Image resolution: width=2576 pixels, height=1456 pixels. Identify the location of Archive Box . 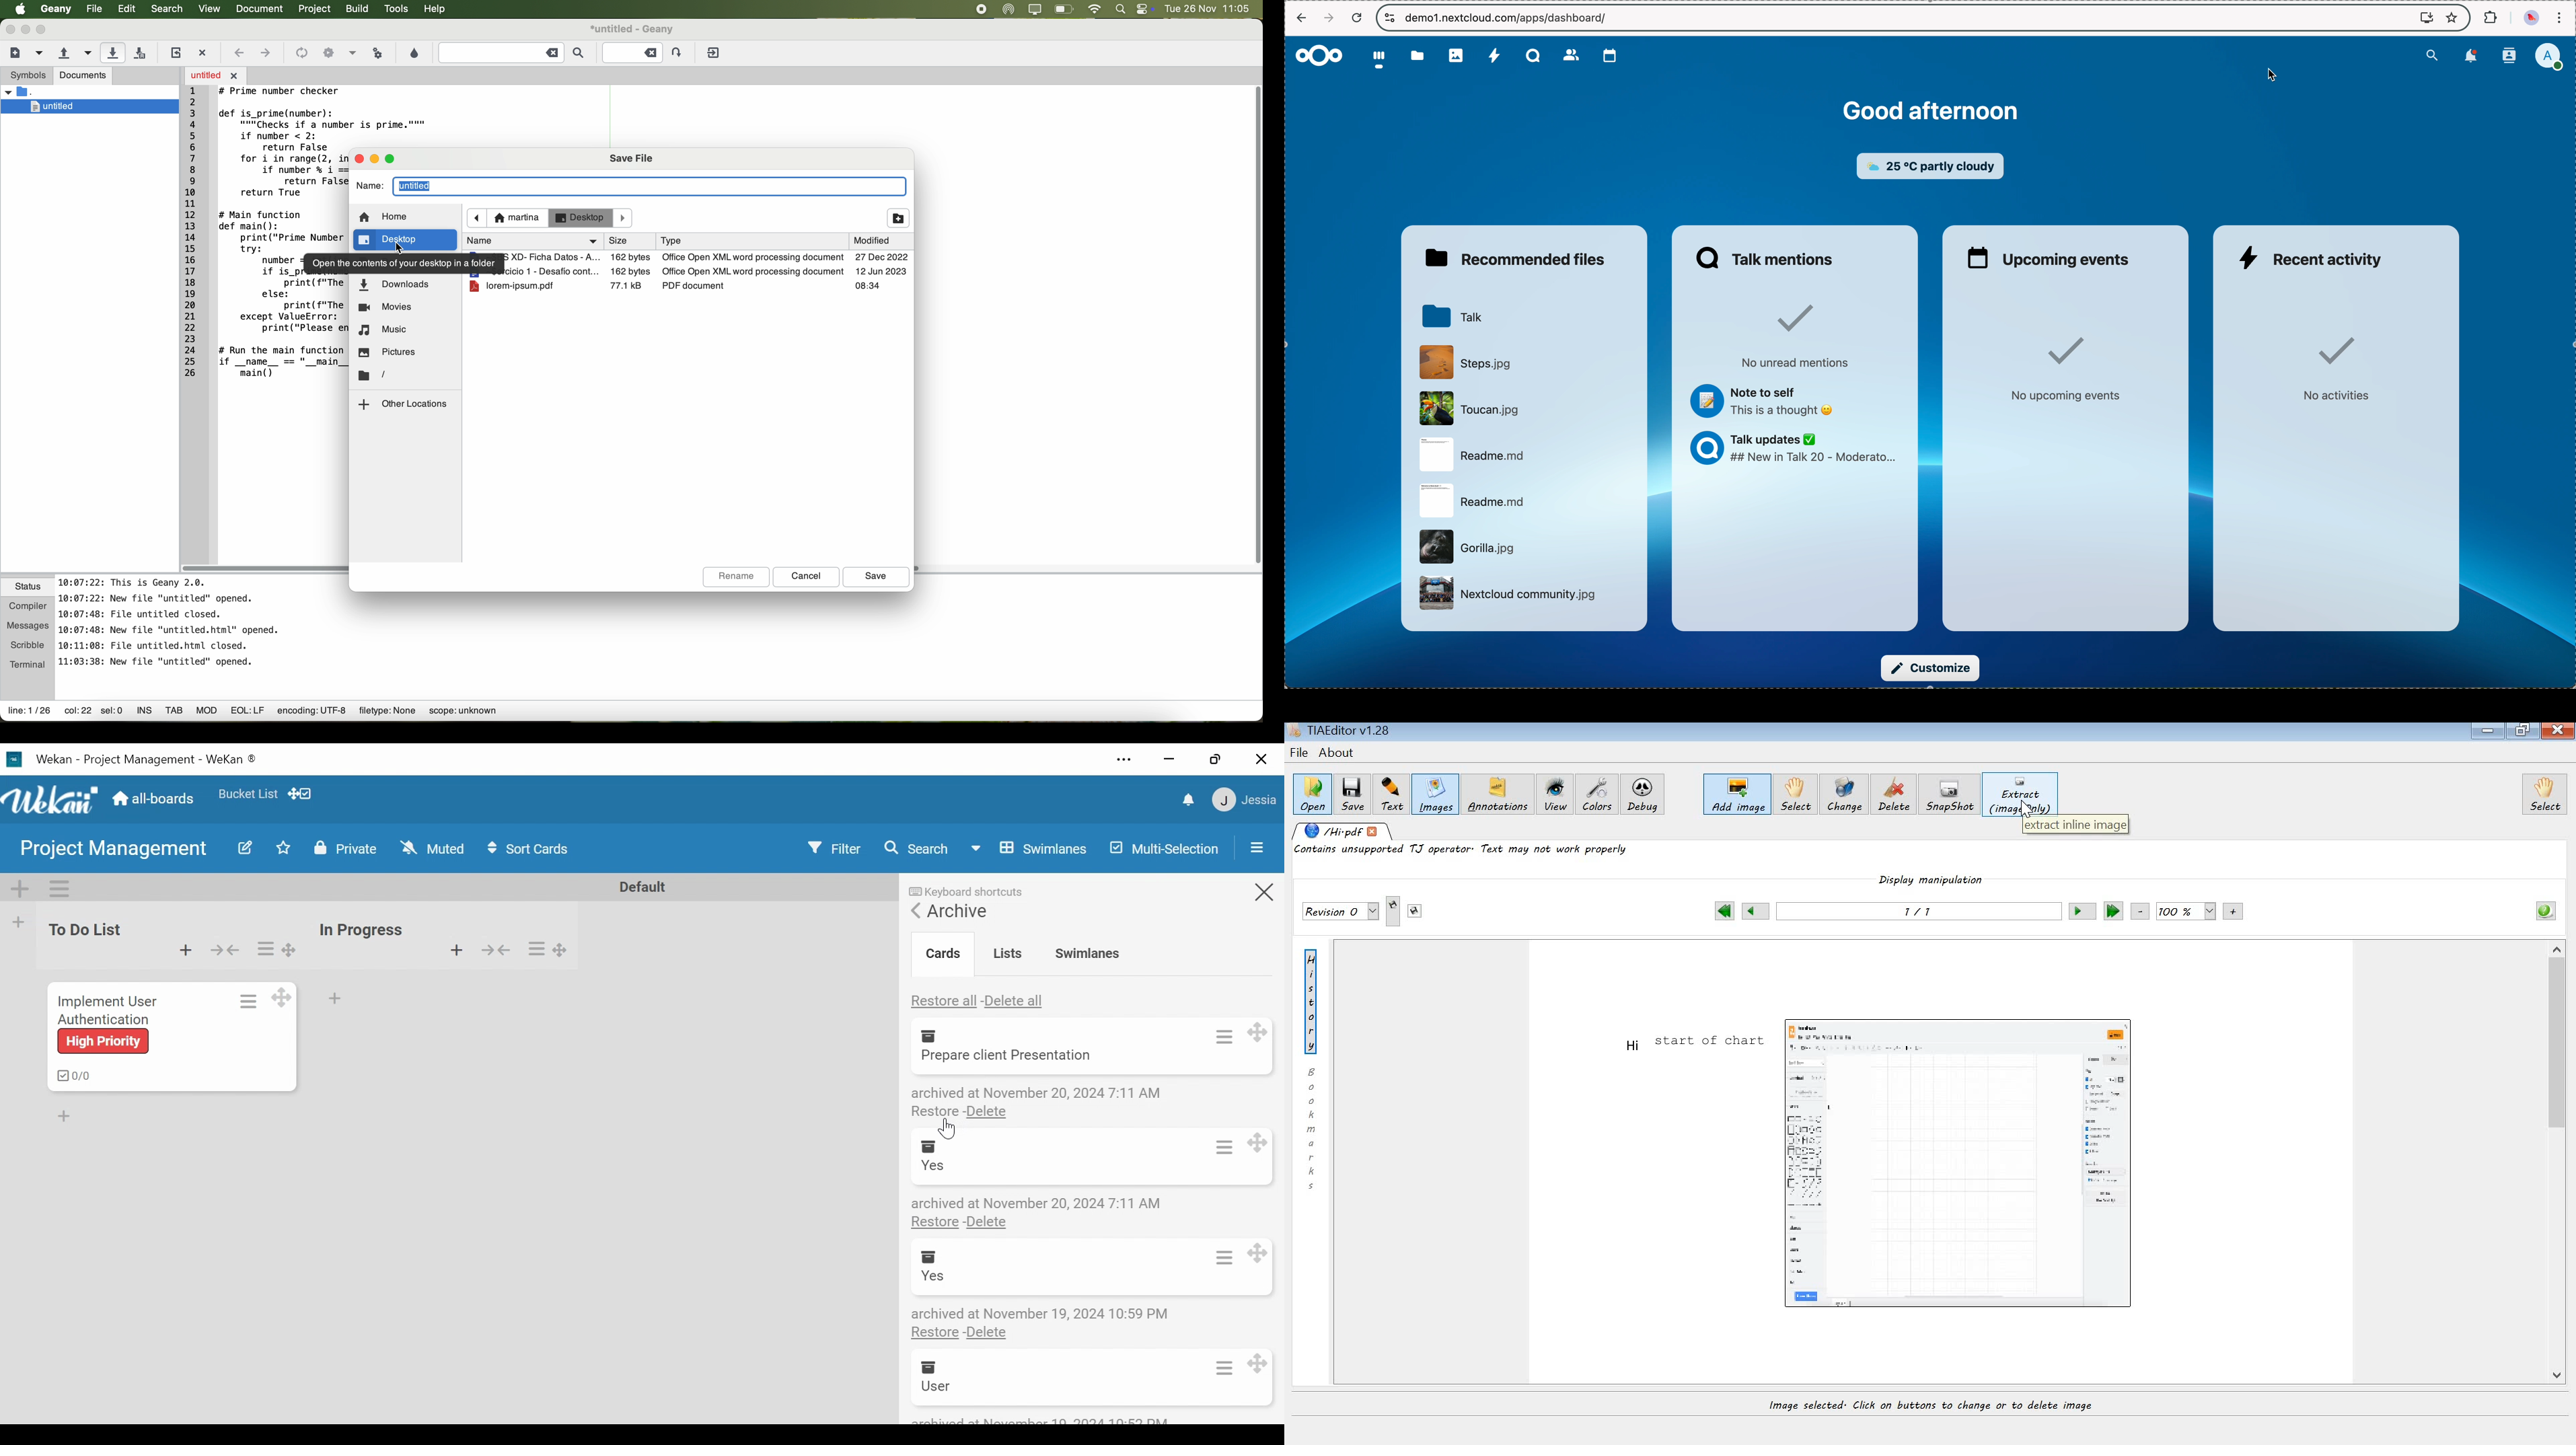
(924, 1257).